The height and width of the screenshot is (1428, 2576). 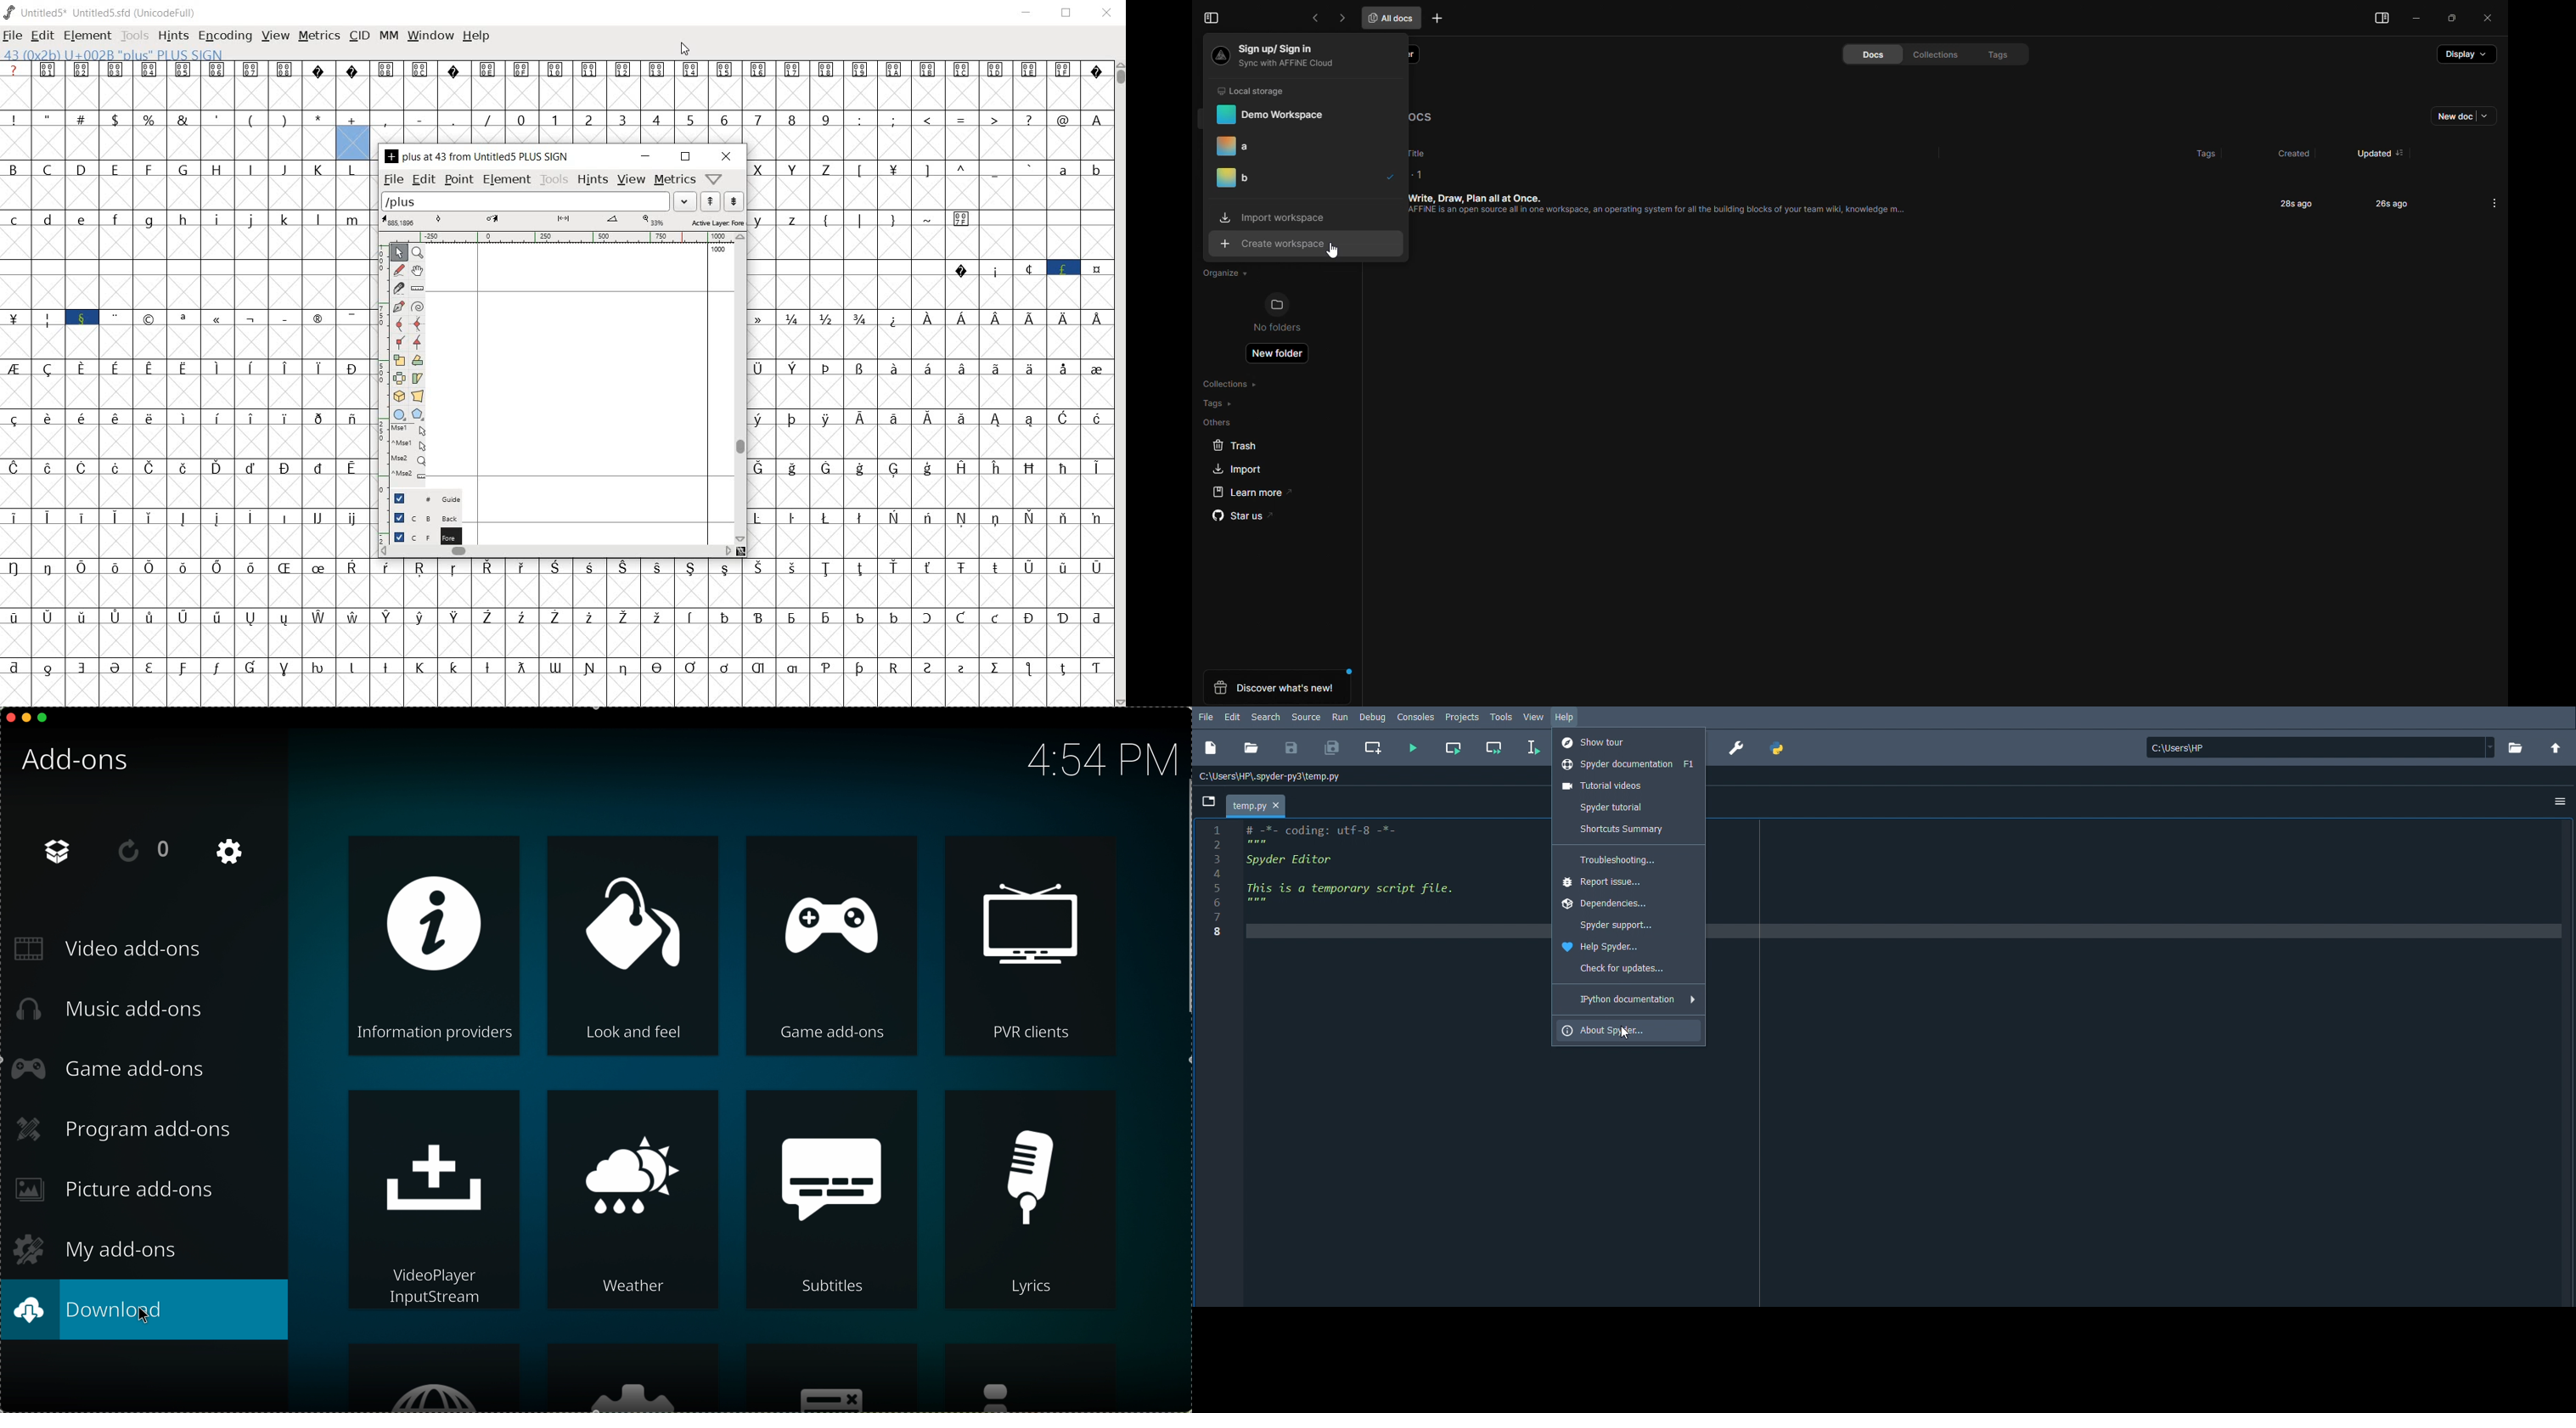 I want to click on others, so click(x=1218, y=423).